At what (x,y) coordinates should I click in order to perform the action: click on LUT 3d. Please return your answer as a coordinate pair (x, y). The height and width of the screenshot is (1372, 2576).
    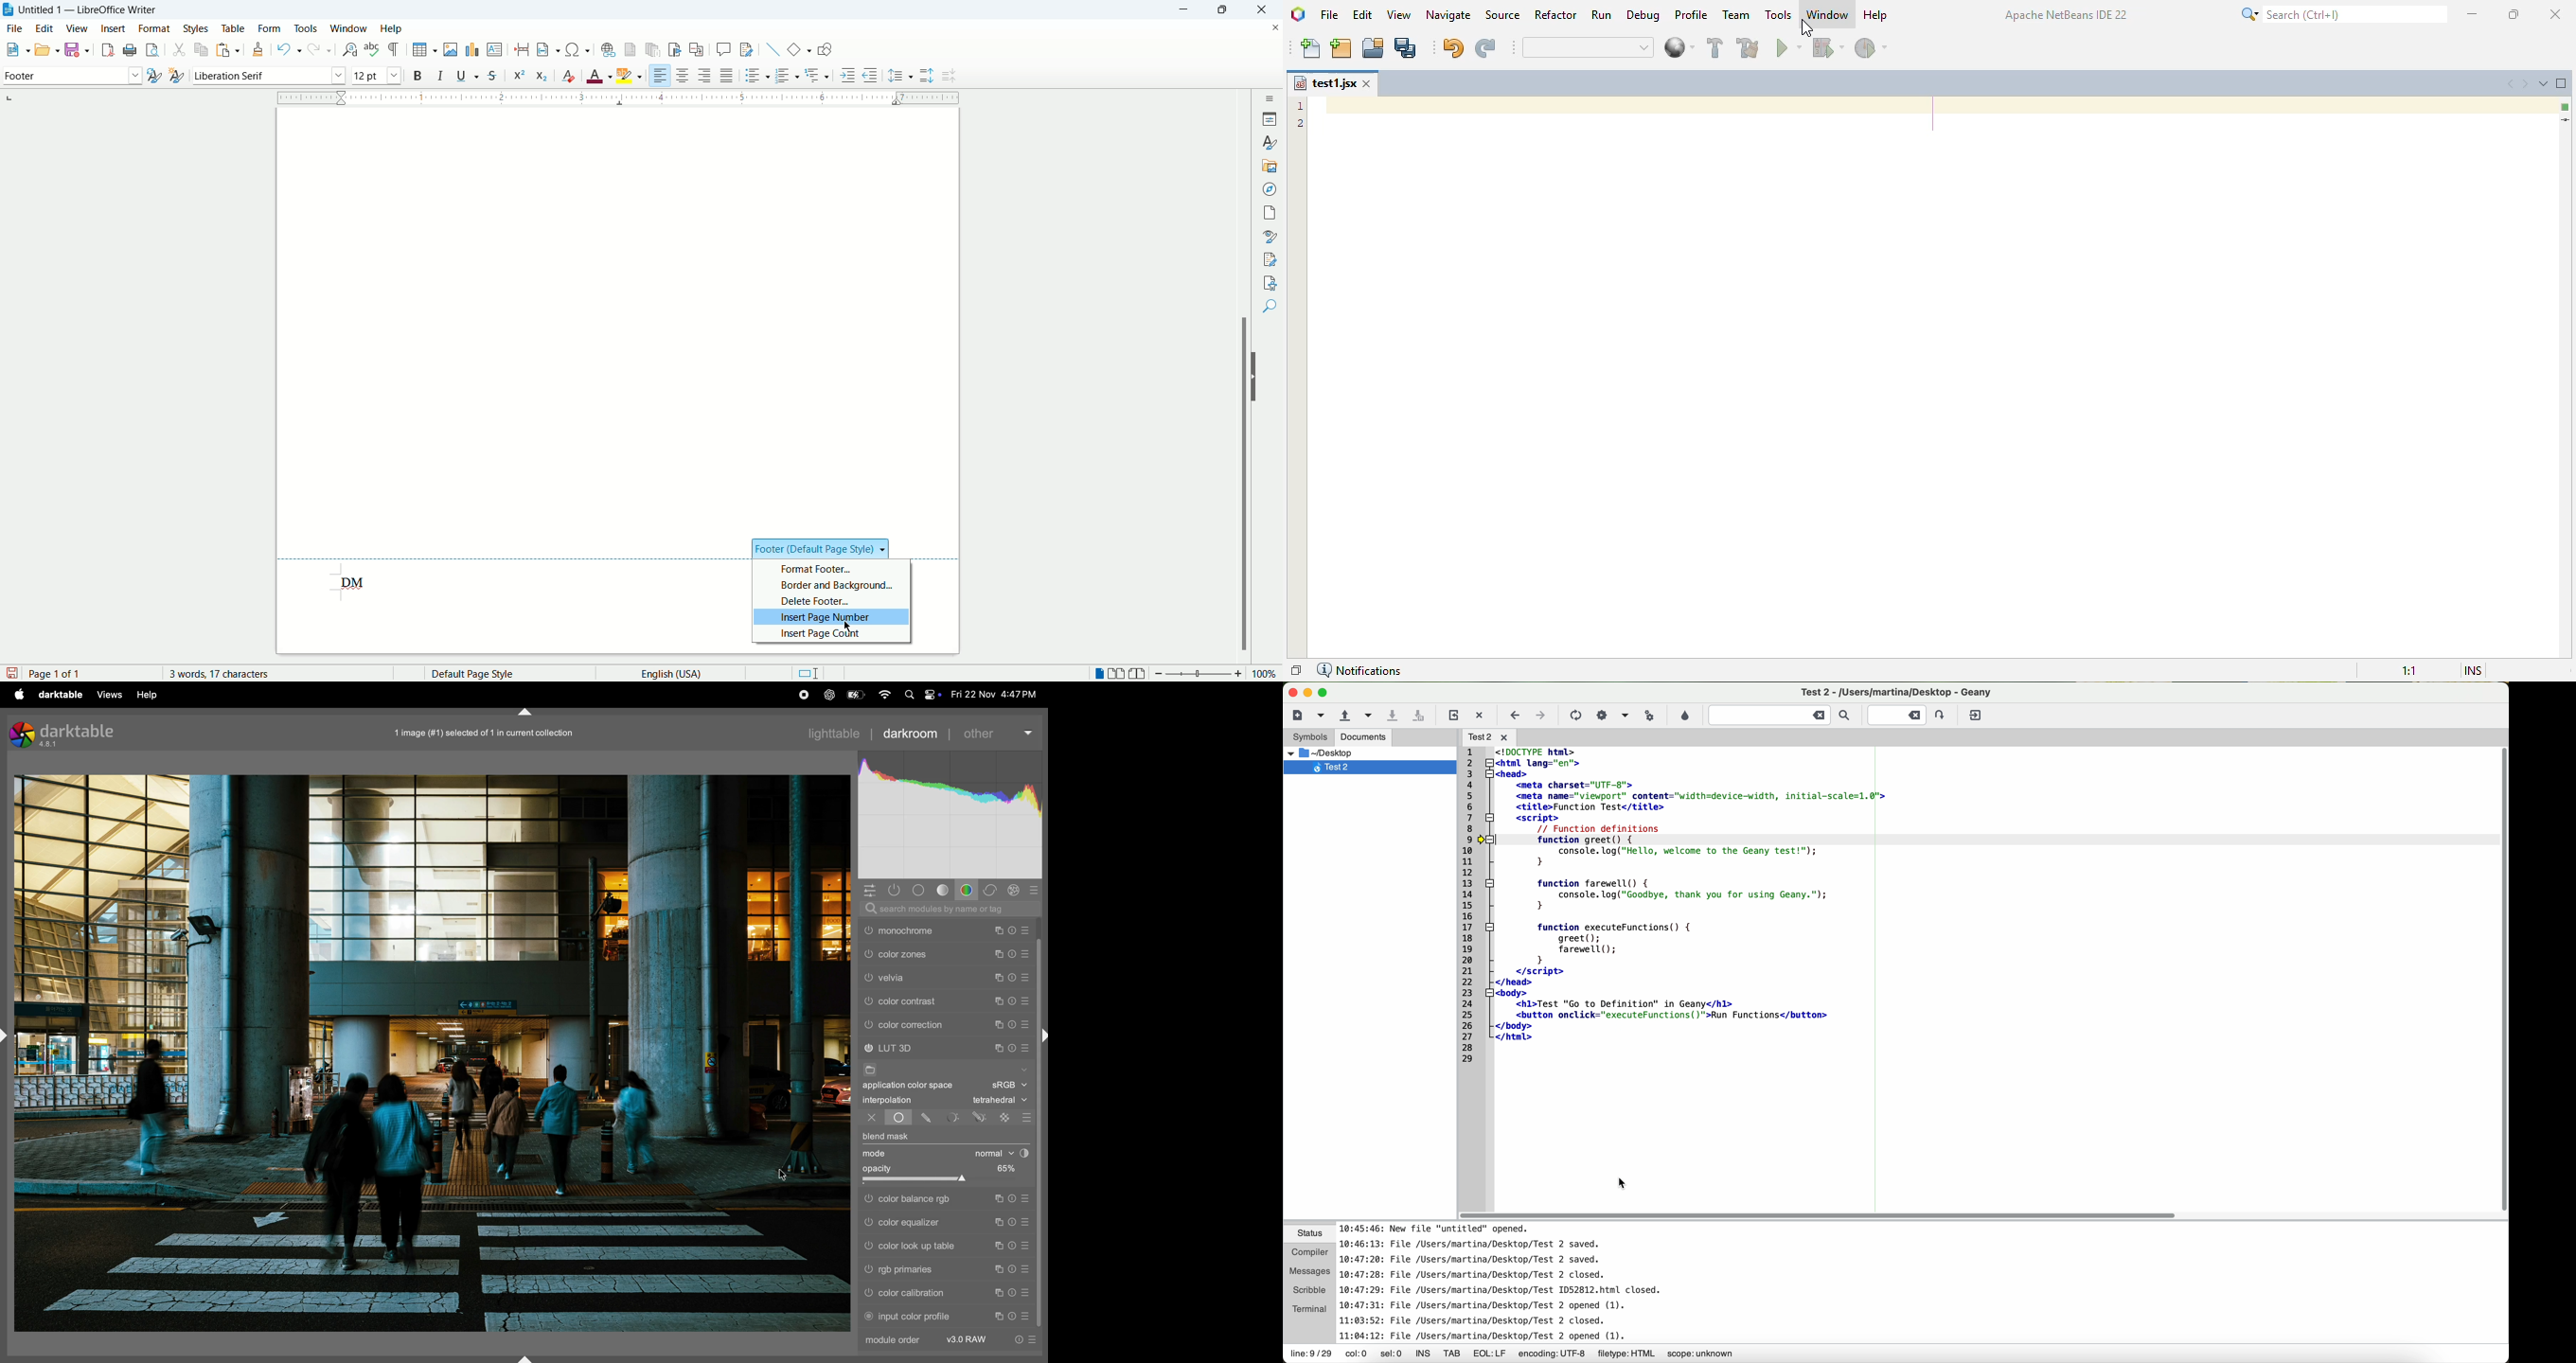
    Looking at the image, I should click on (931, 1047).